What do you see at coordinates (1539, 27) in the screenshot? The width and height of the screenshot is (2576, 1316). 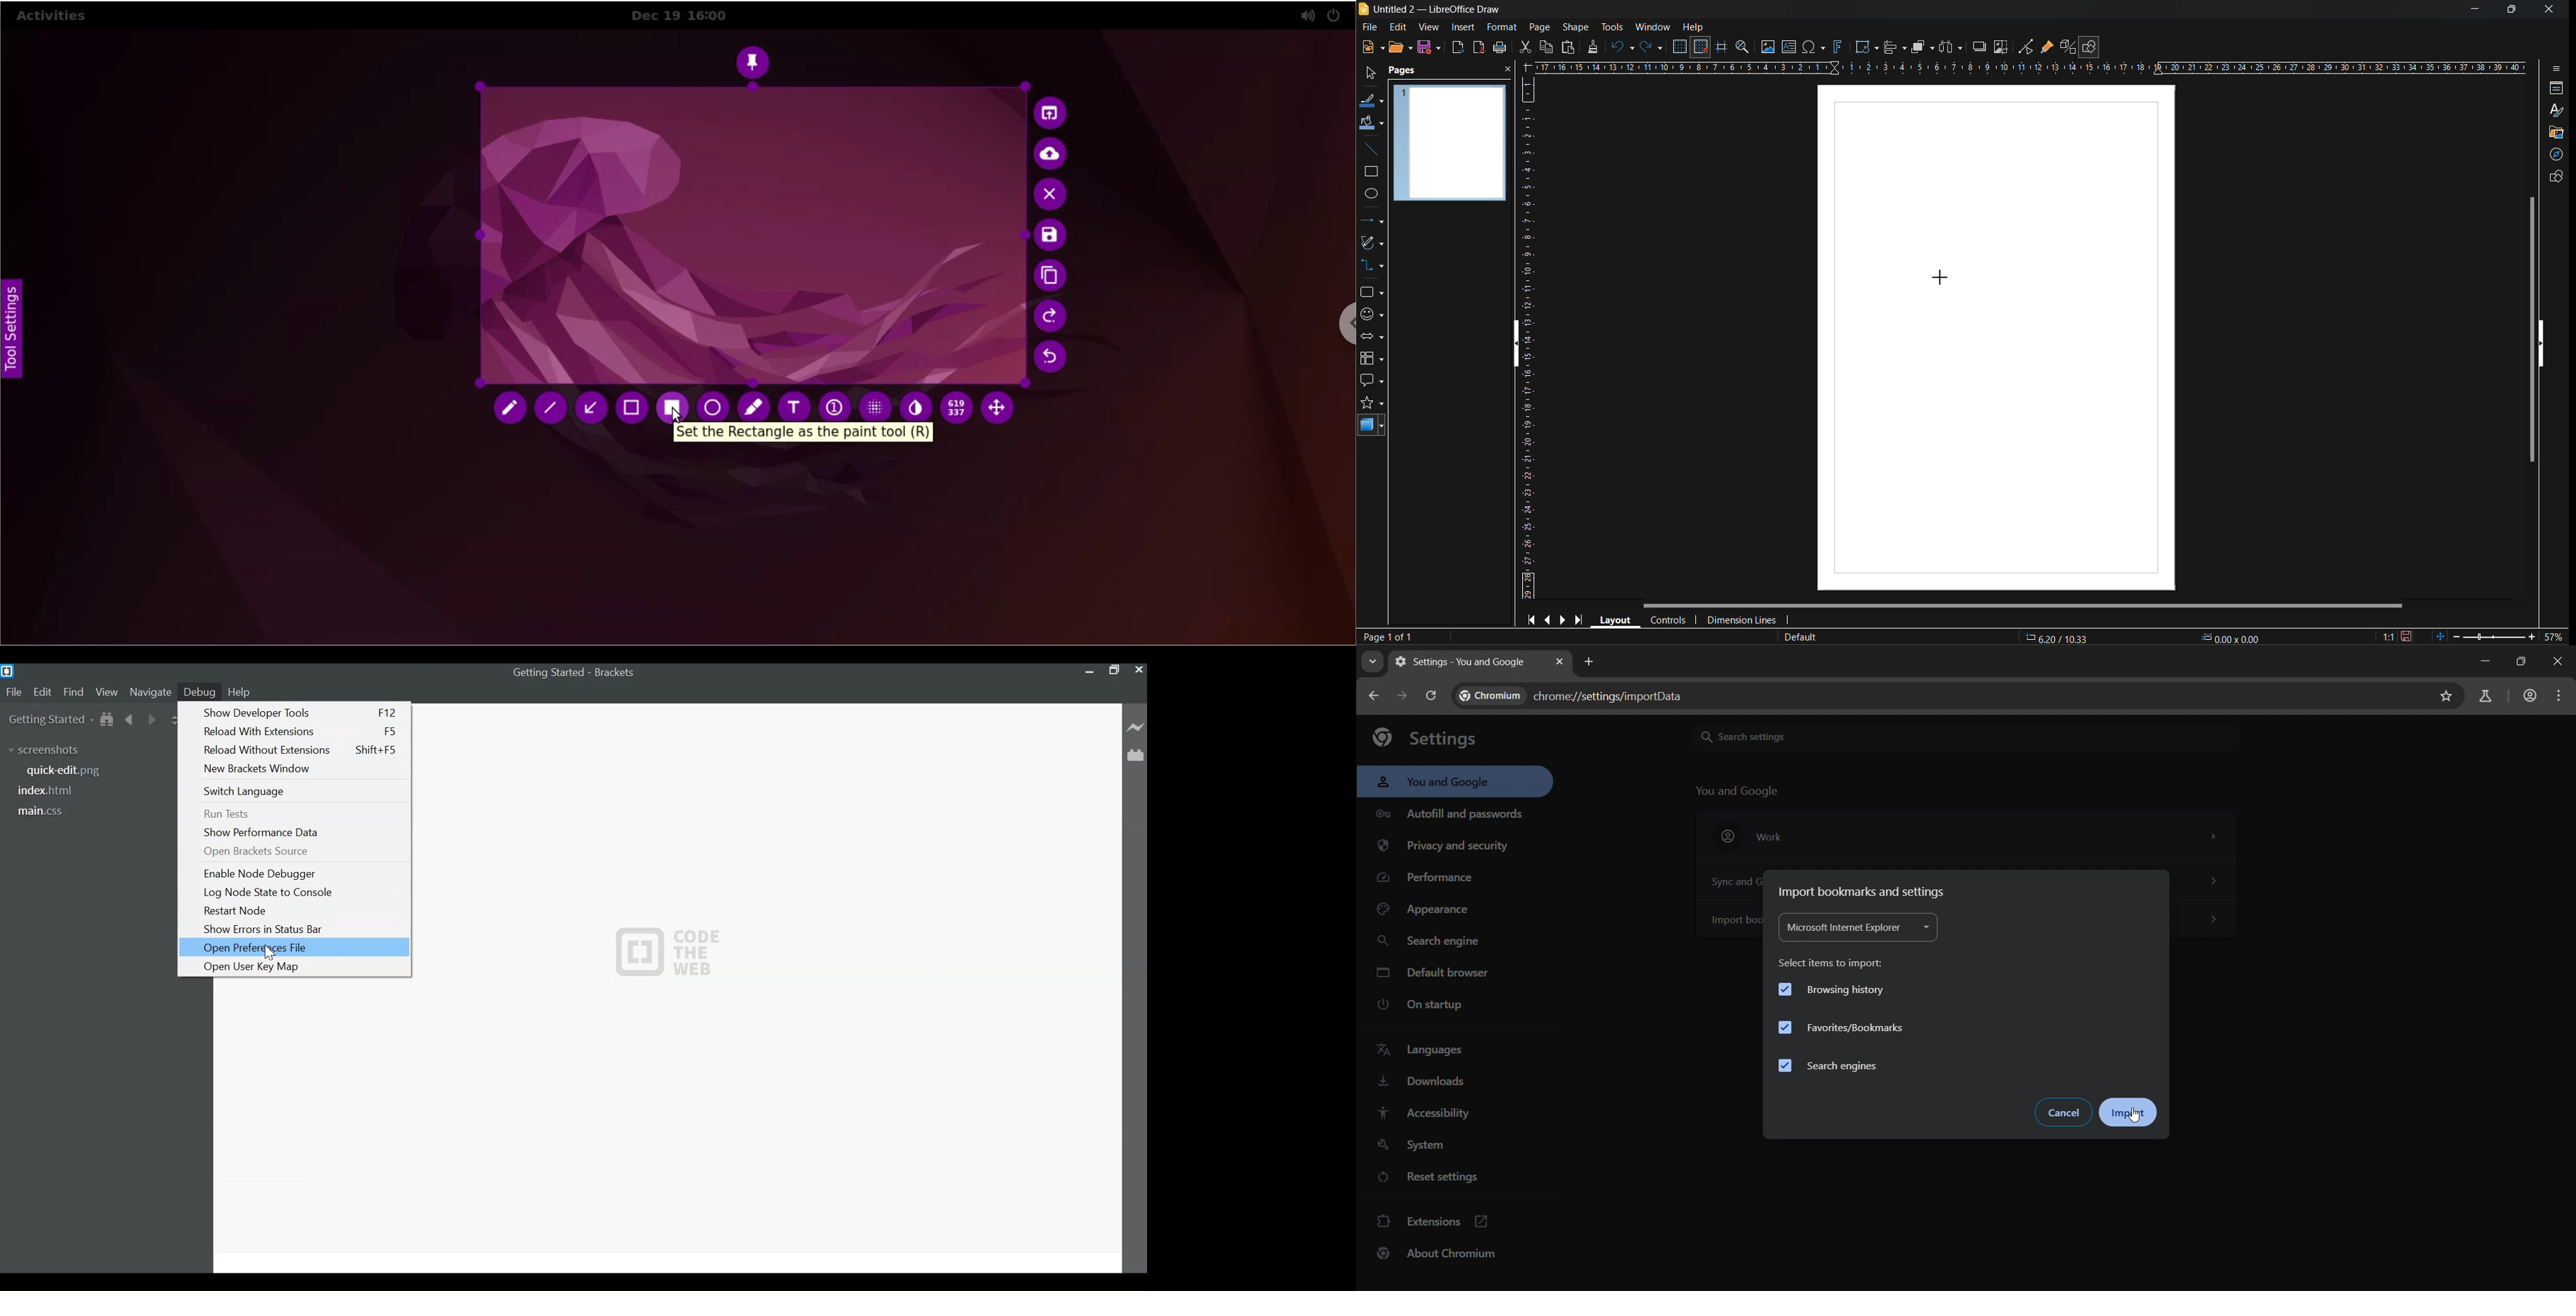 I see `page` at bounding box center [1539, 27].